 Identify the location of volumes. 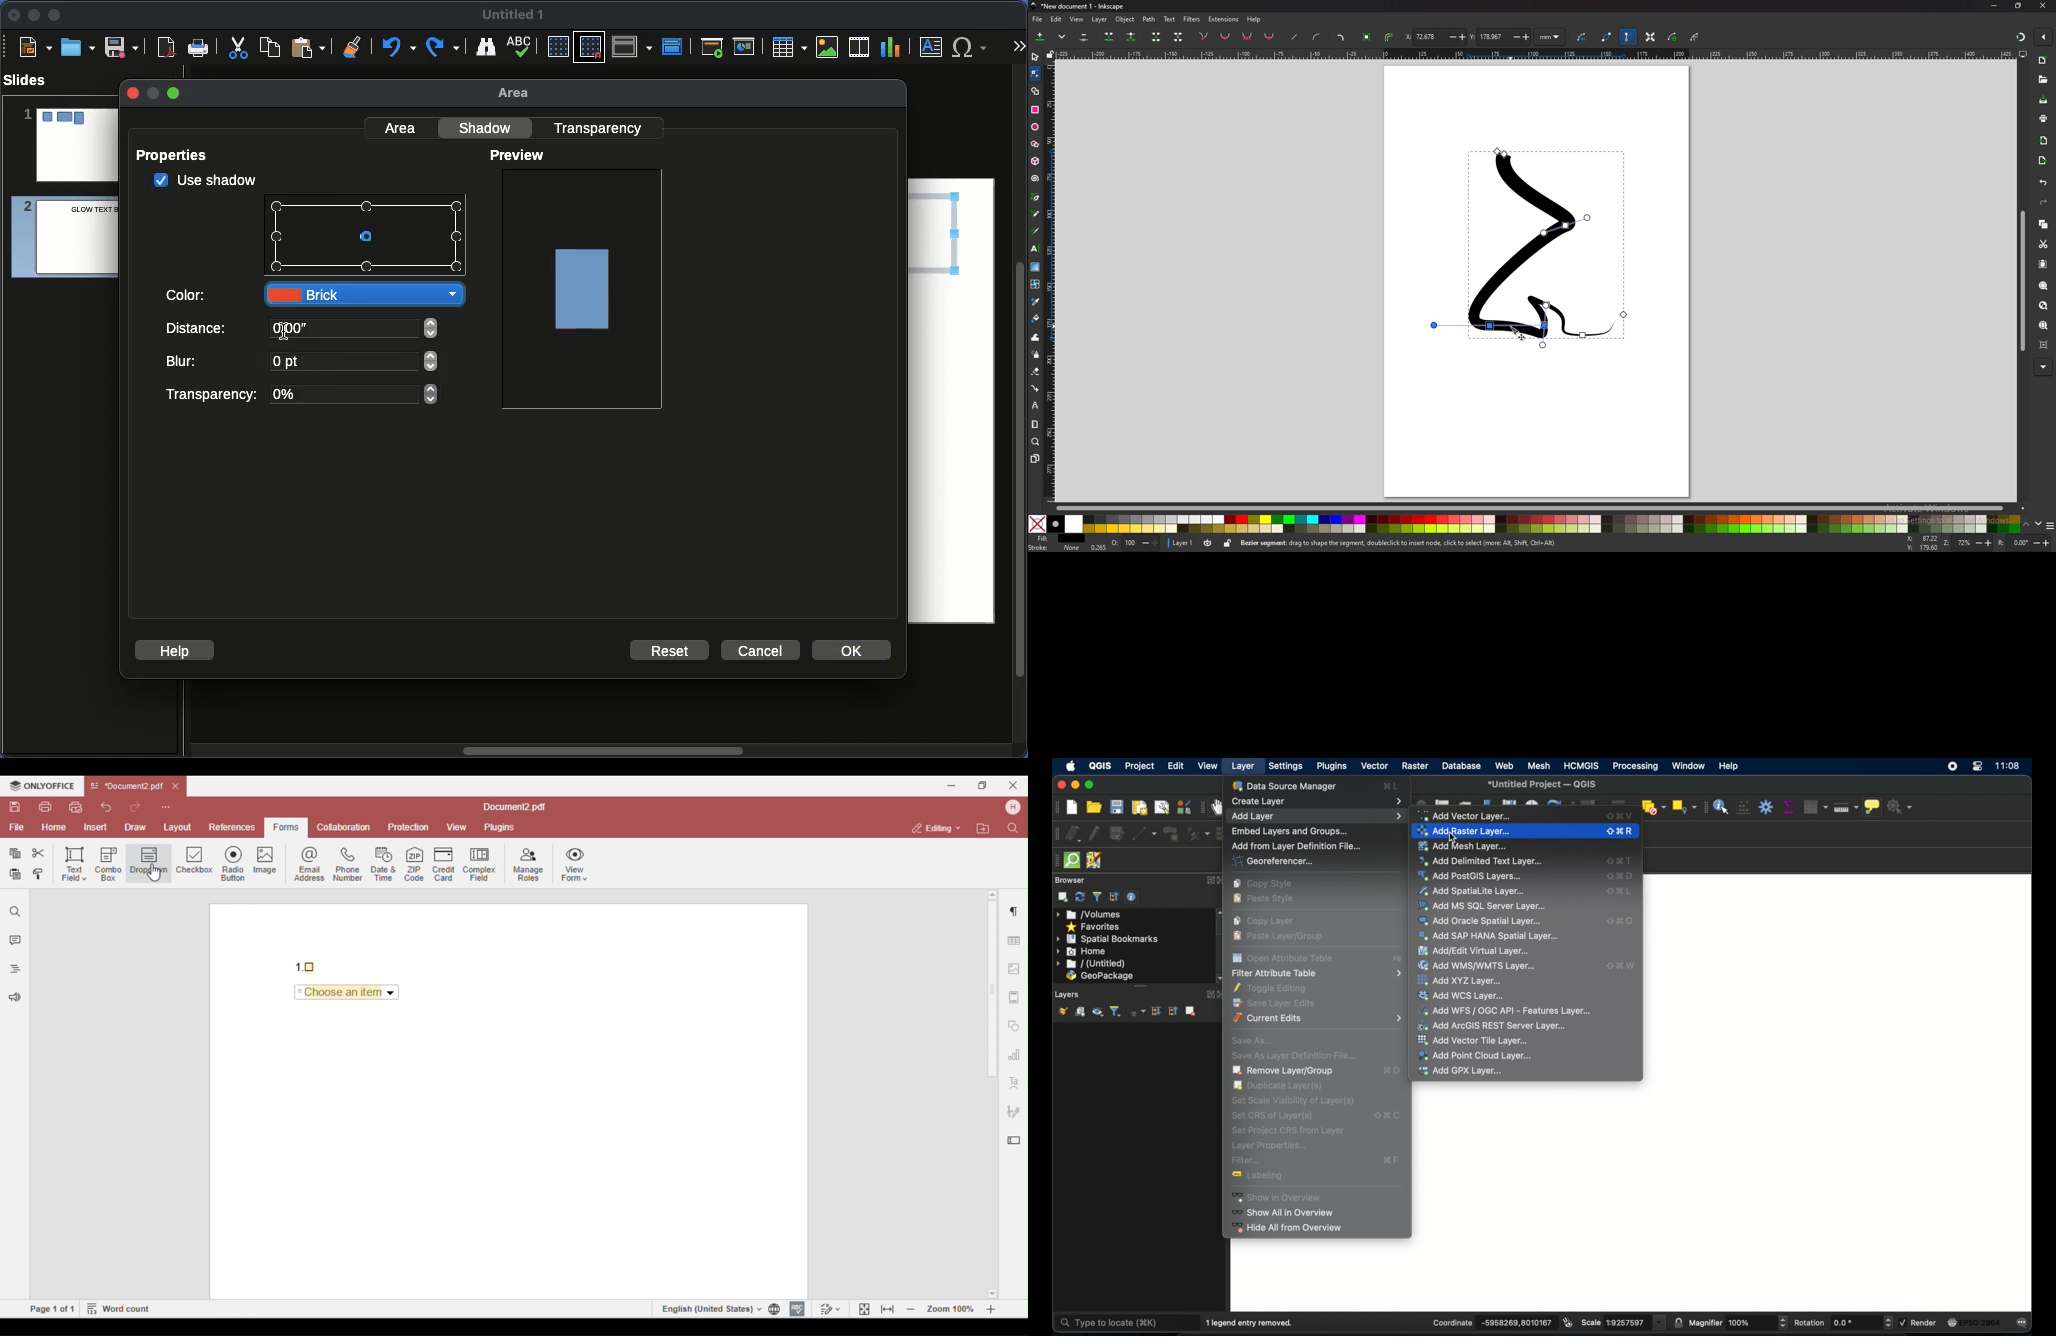
(1090, 915).